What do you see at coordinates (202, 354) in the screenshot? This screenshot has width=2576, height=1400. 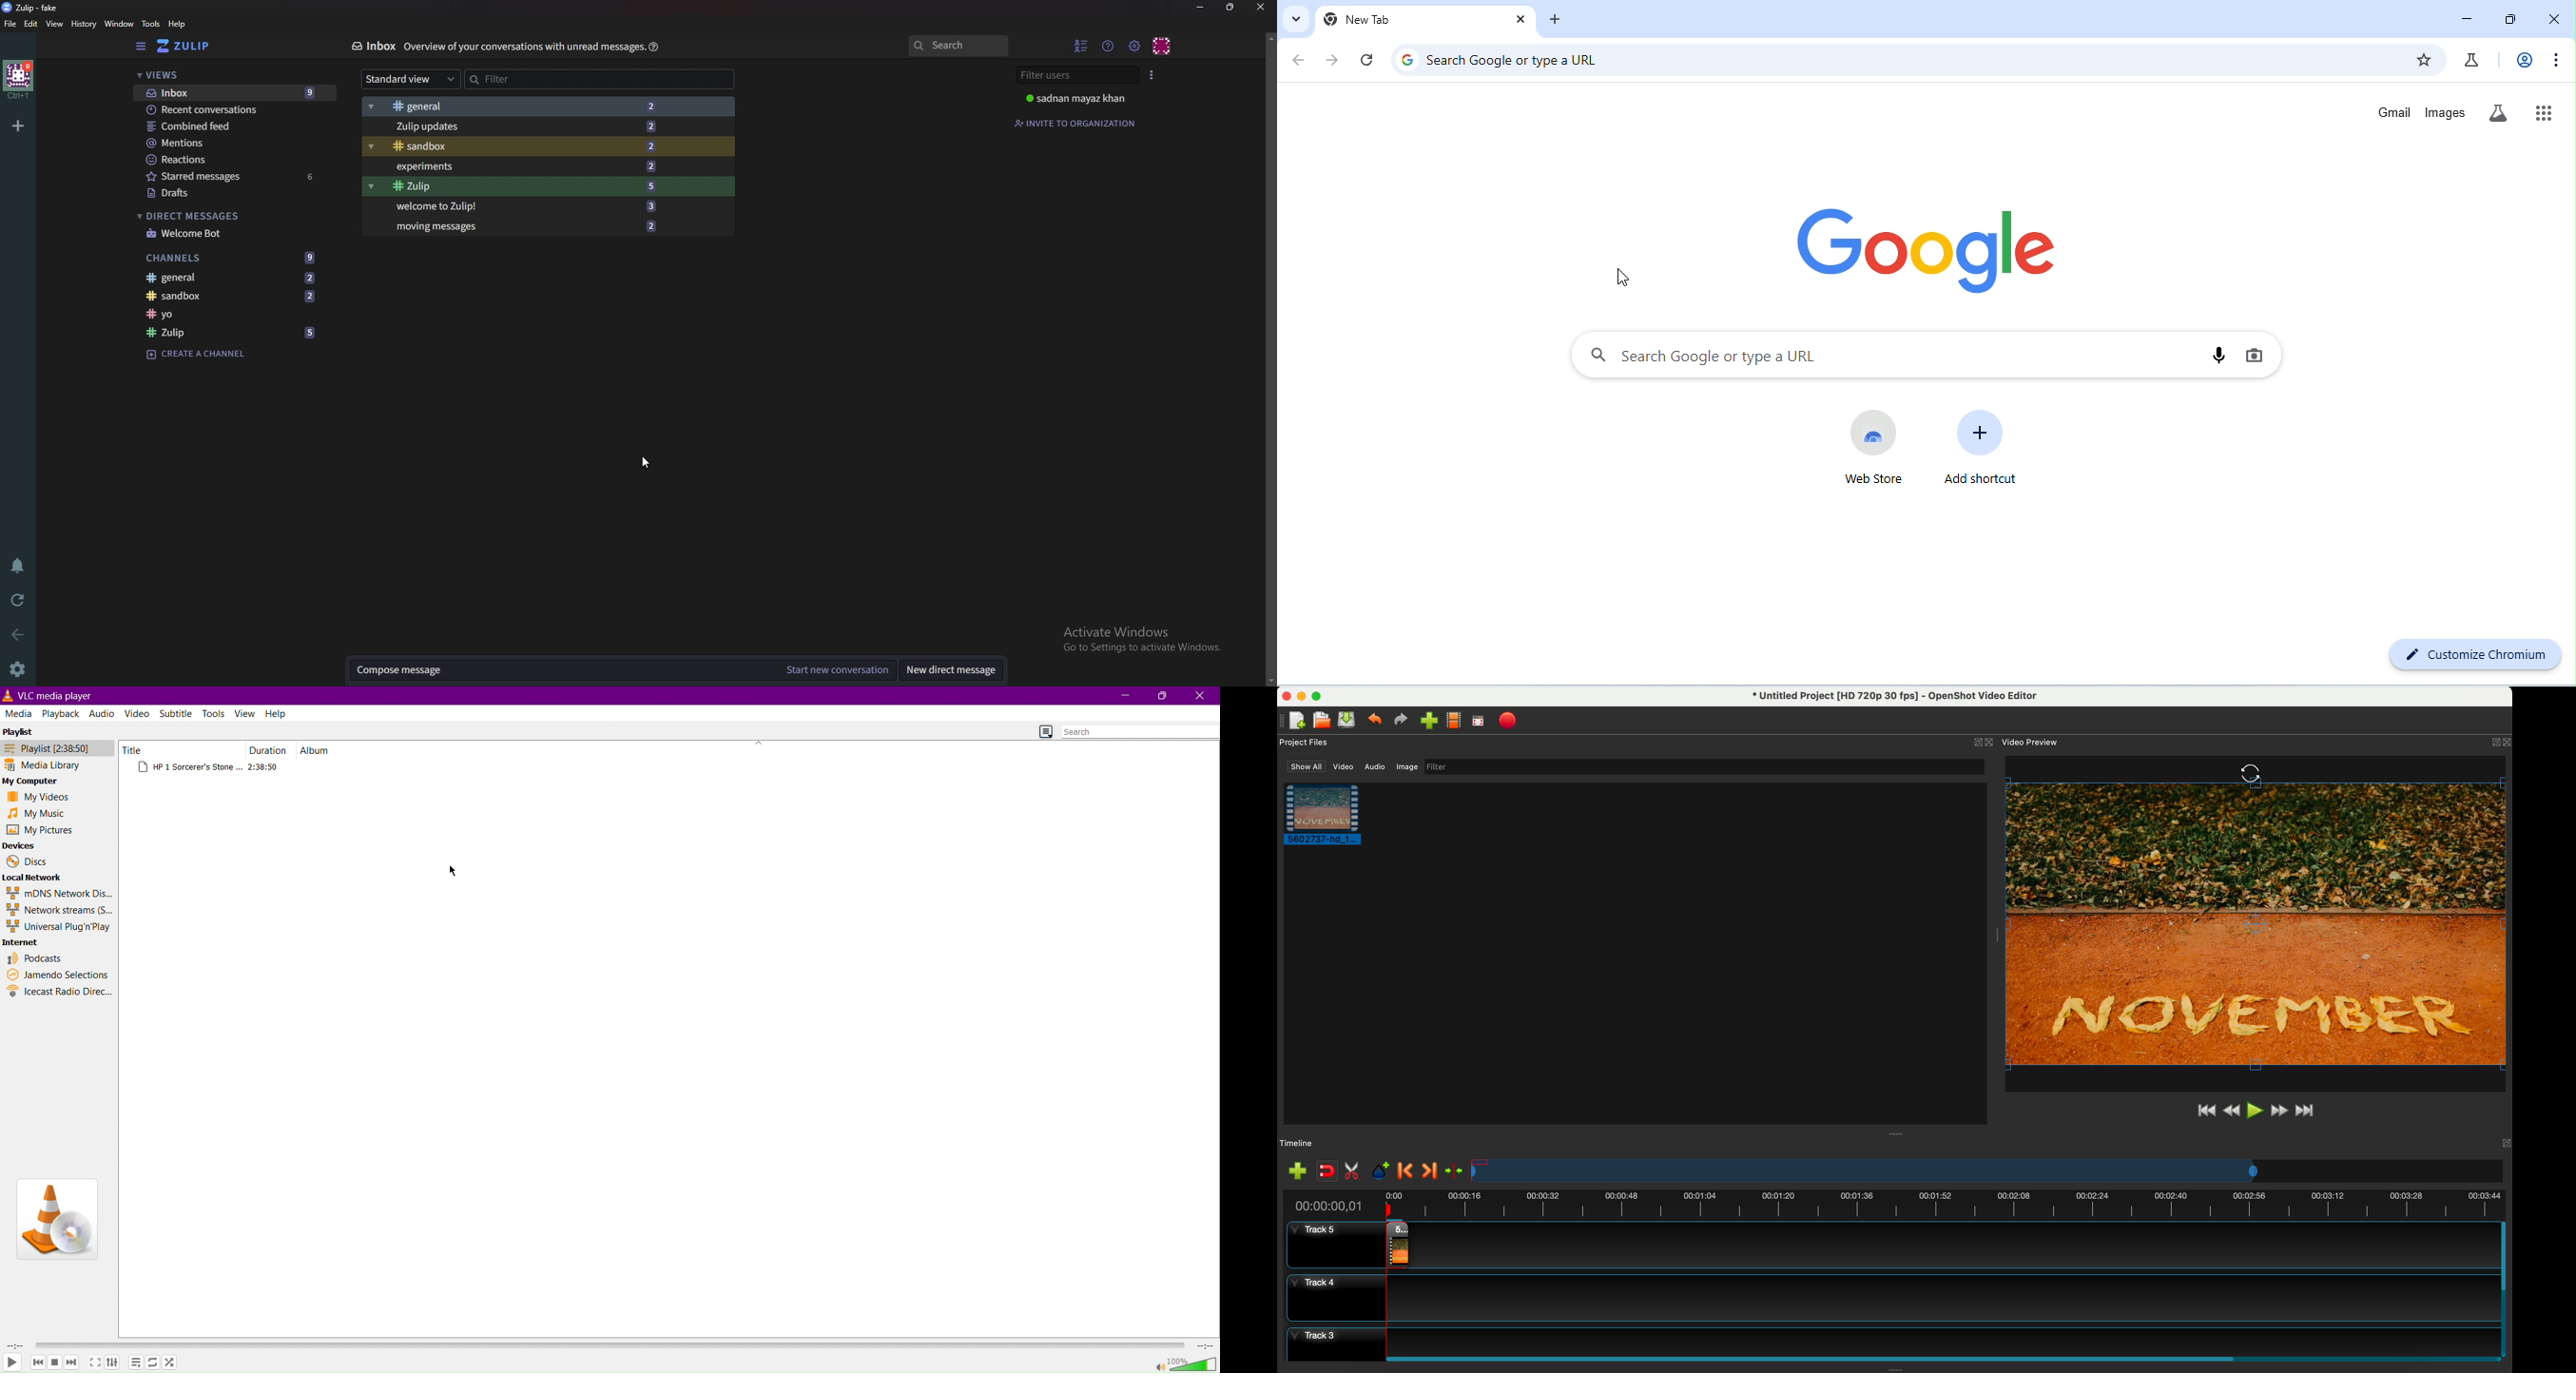 I see `Create a channel` at bounding box center [202, 354].